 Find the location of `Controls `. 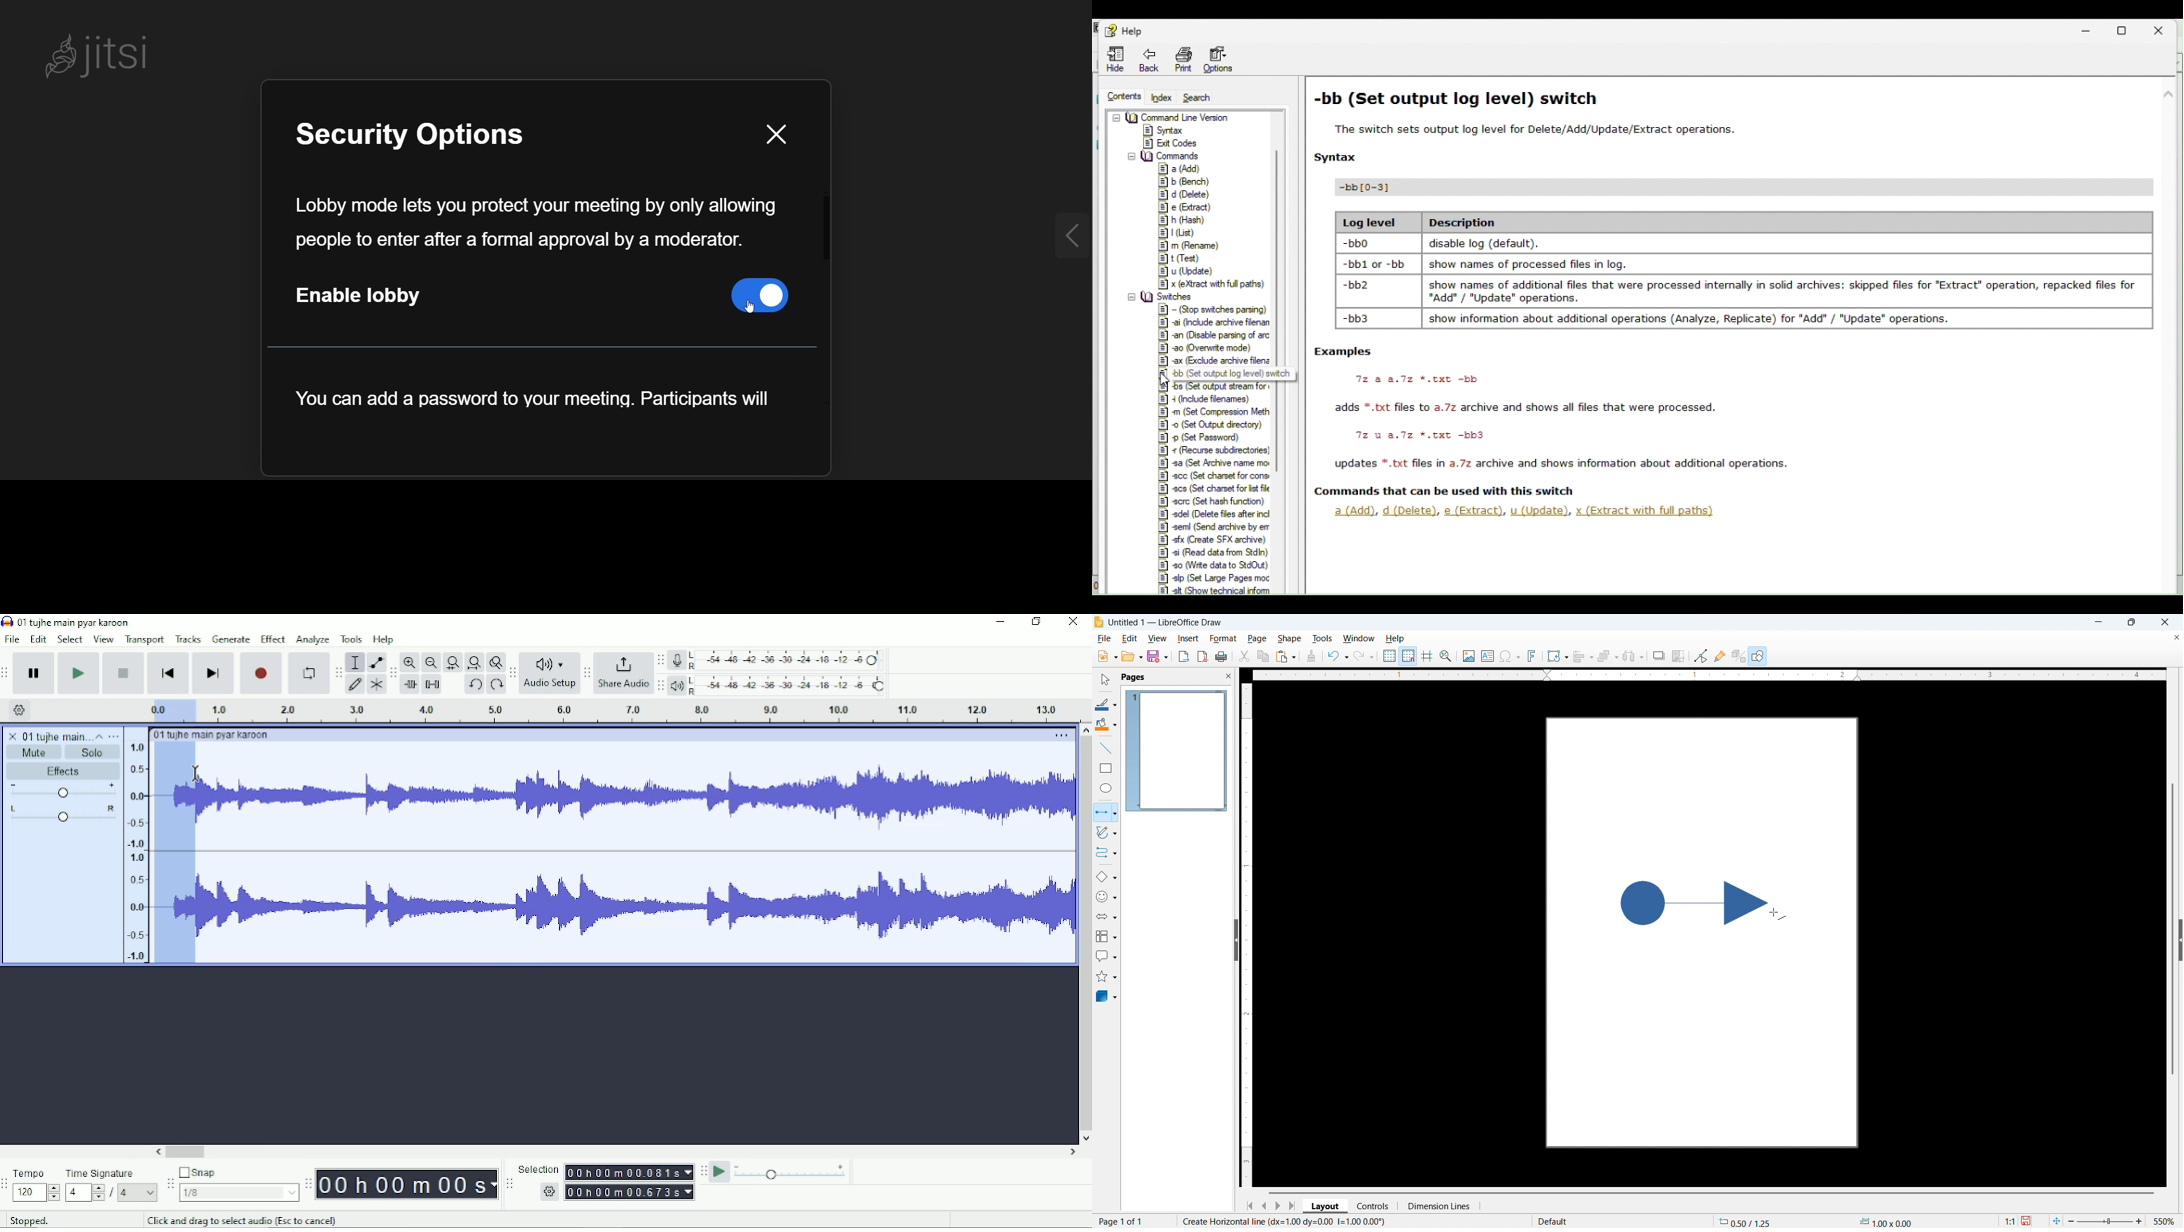

Controls  is located at coordinates (1374, 1206).